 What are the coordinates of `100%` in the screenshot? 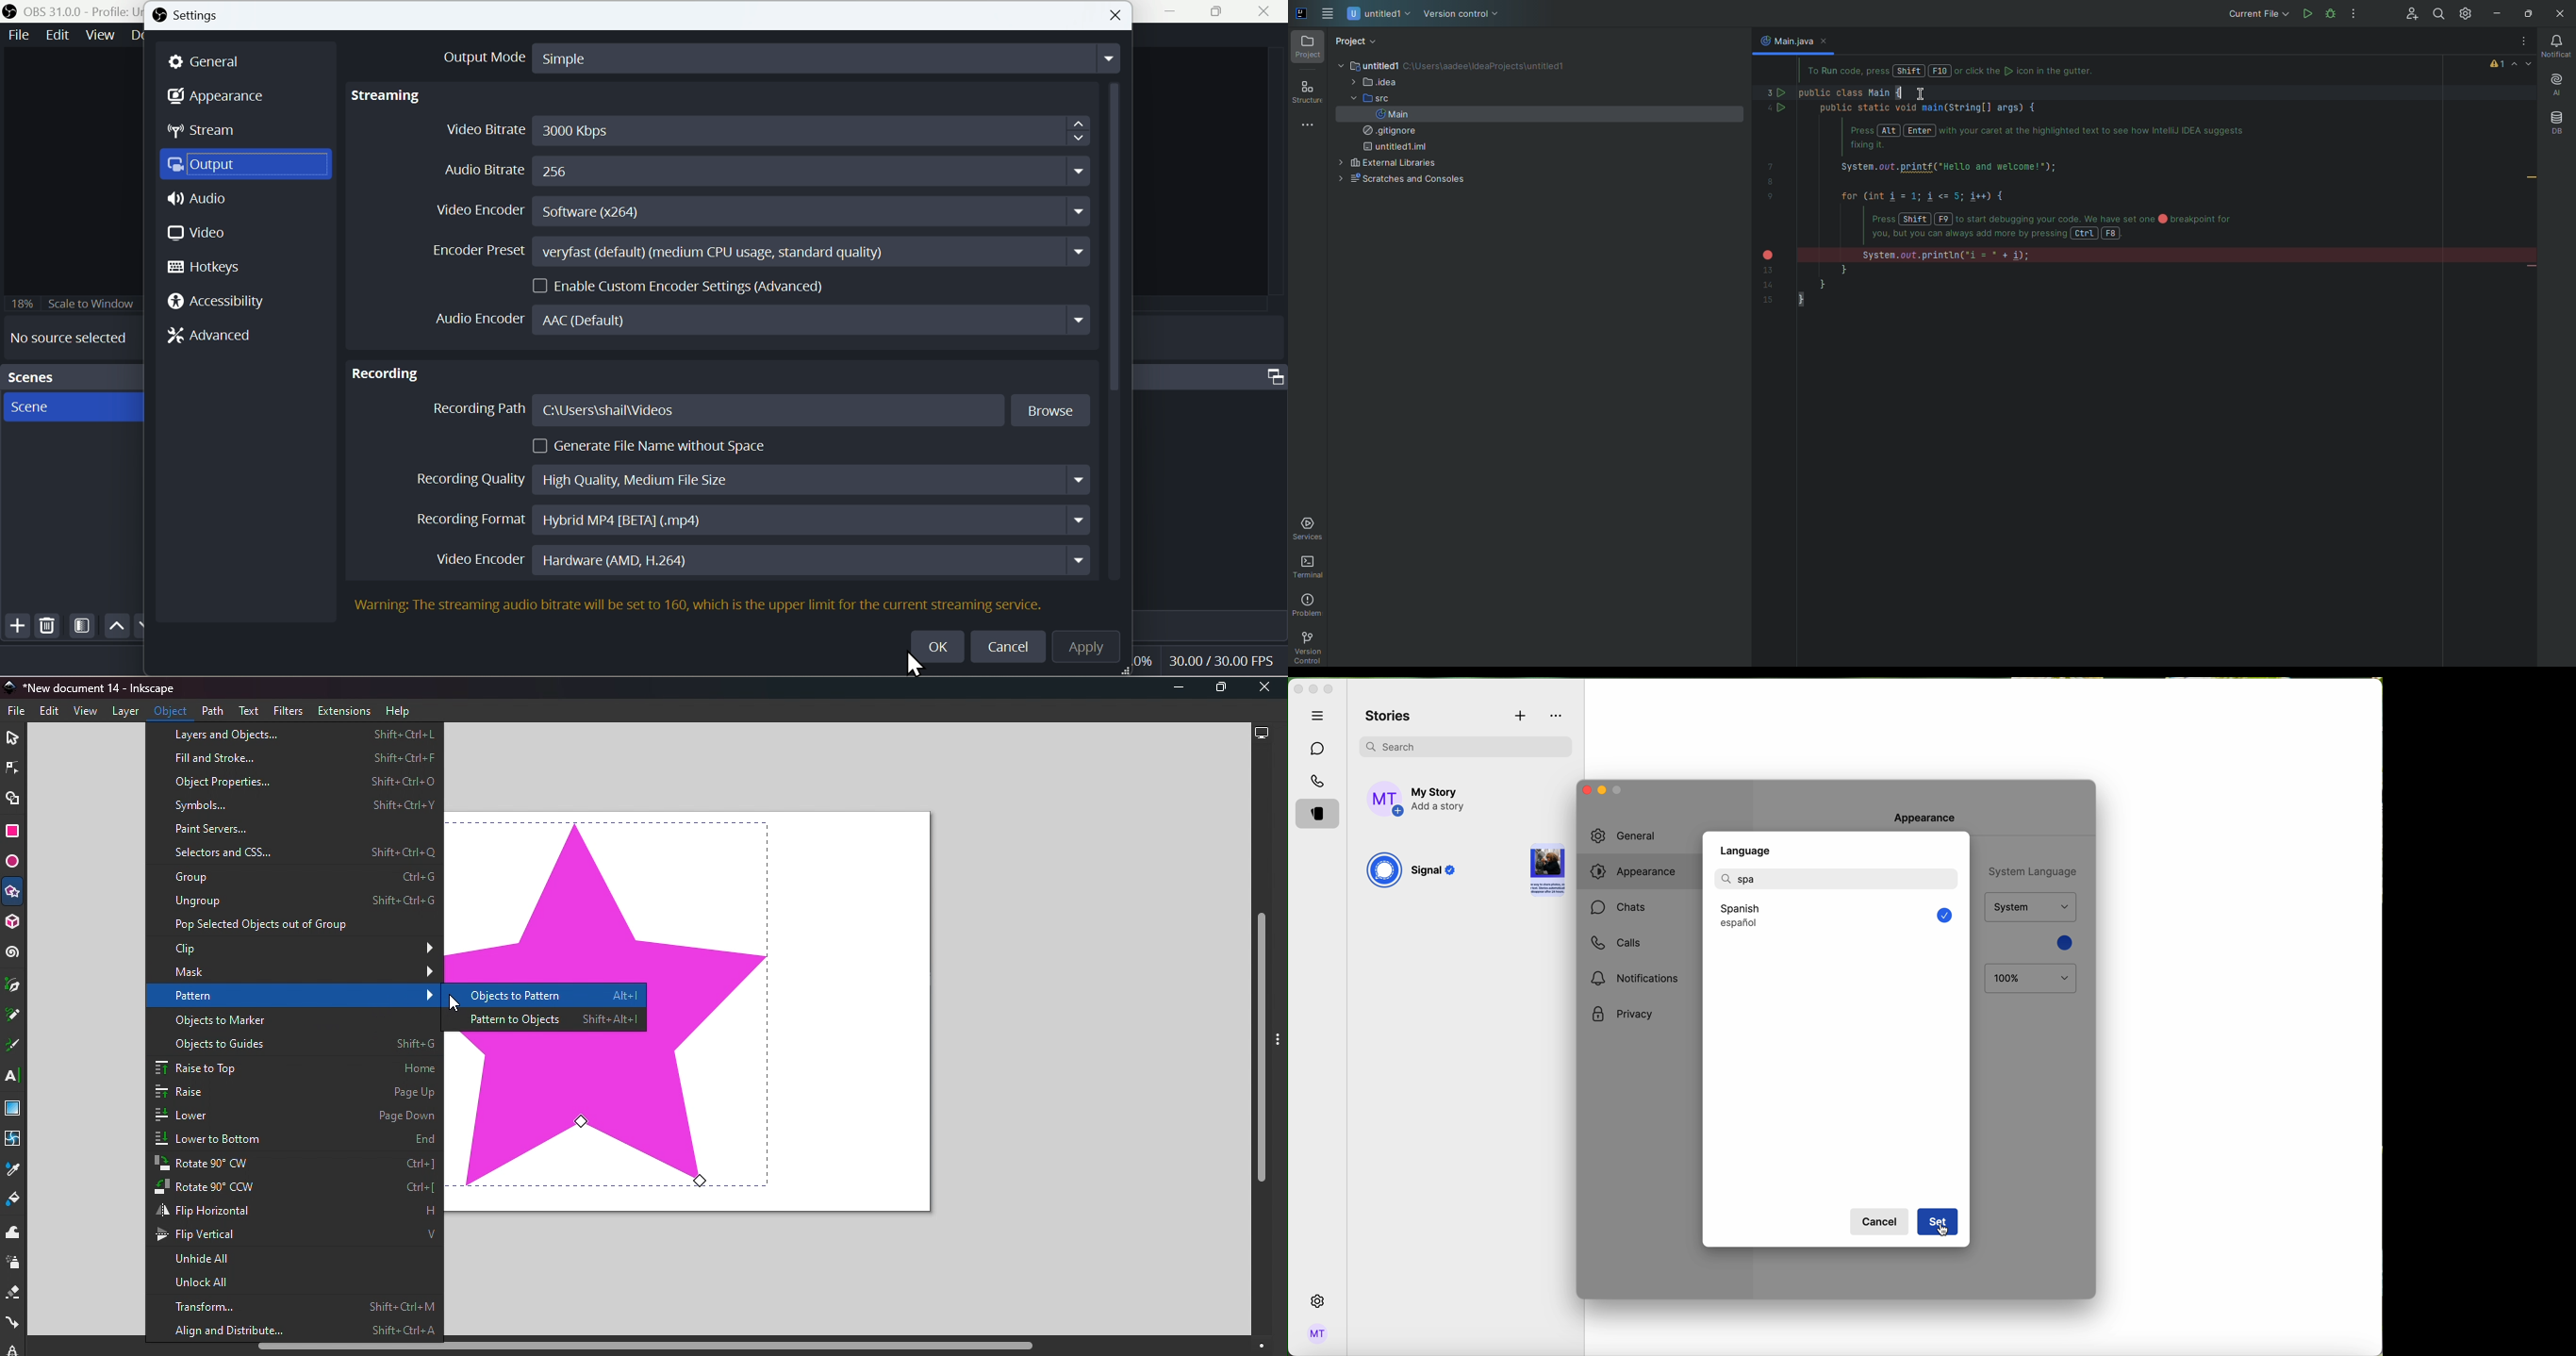 It's located at (2031, 979).